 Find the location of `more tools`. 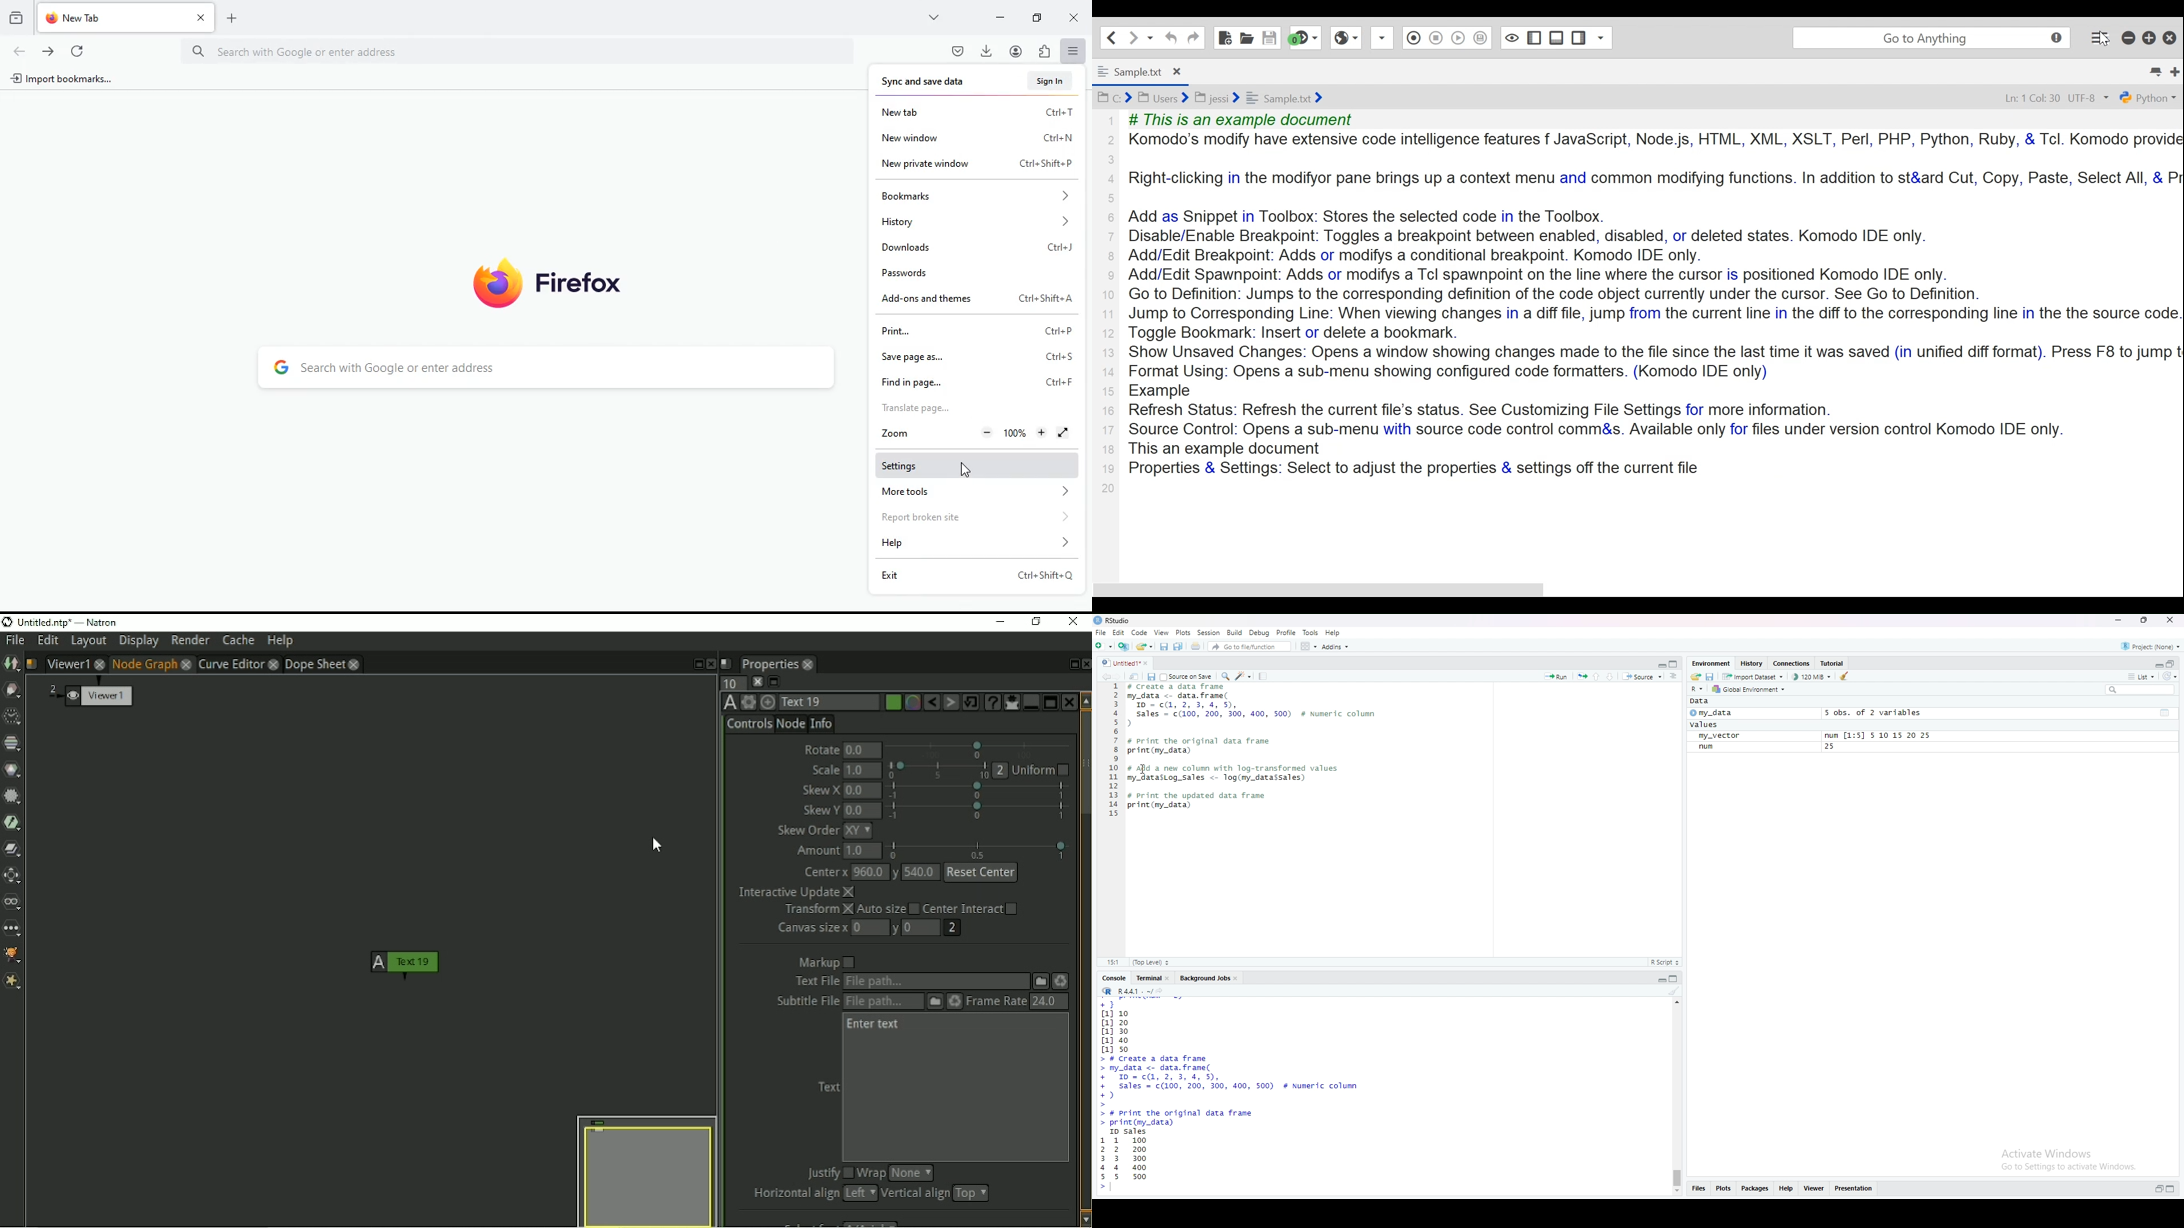

more tools is located at coordinates (976, 492).